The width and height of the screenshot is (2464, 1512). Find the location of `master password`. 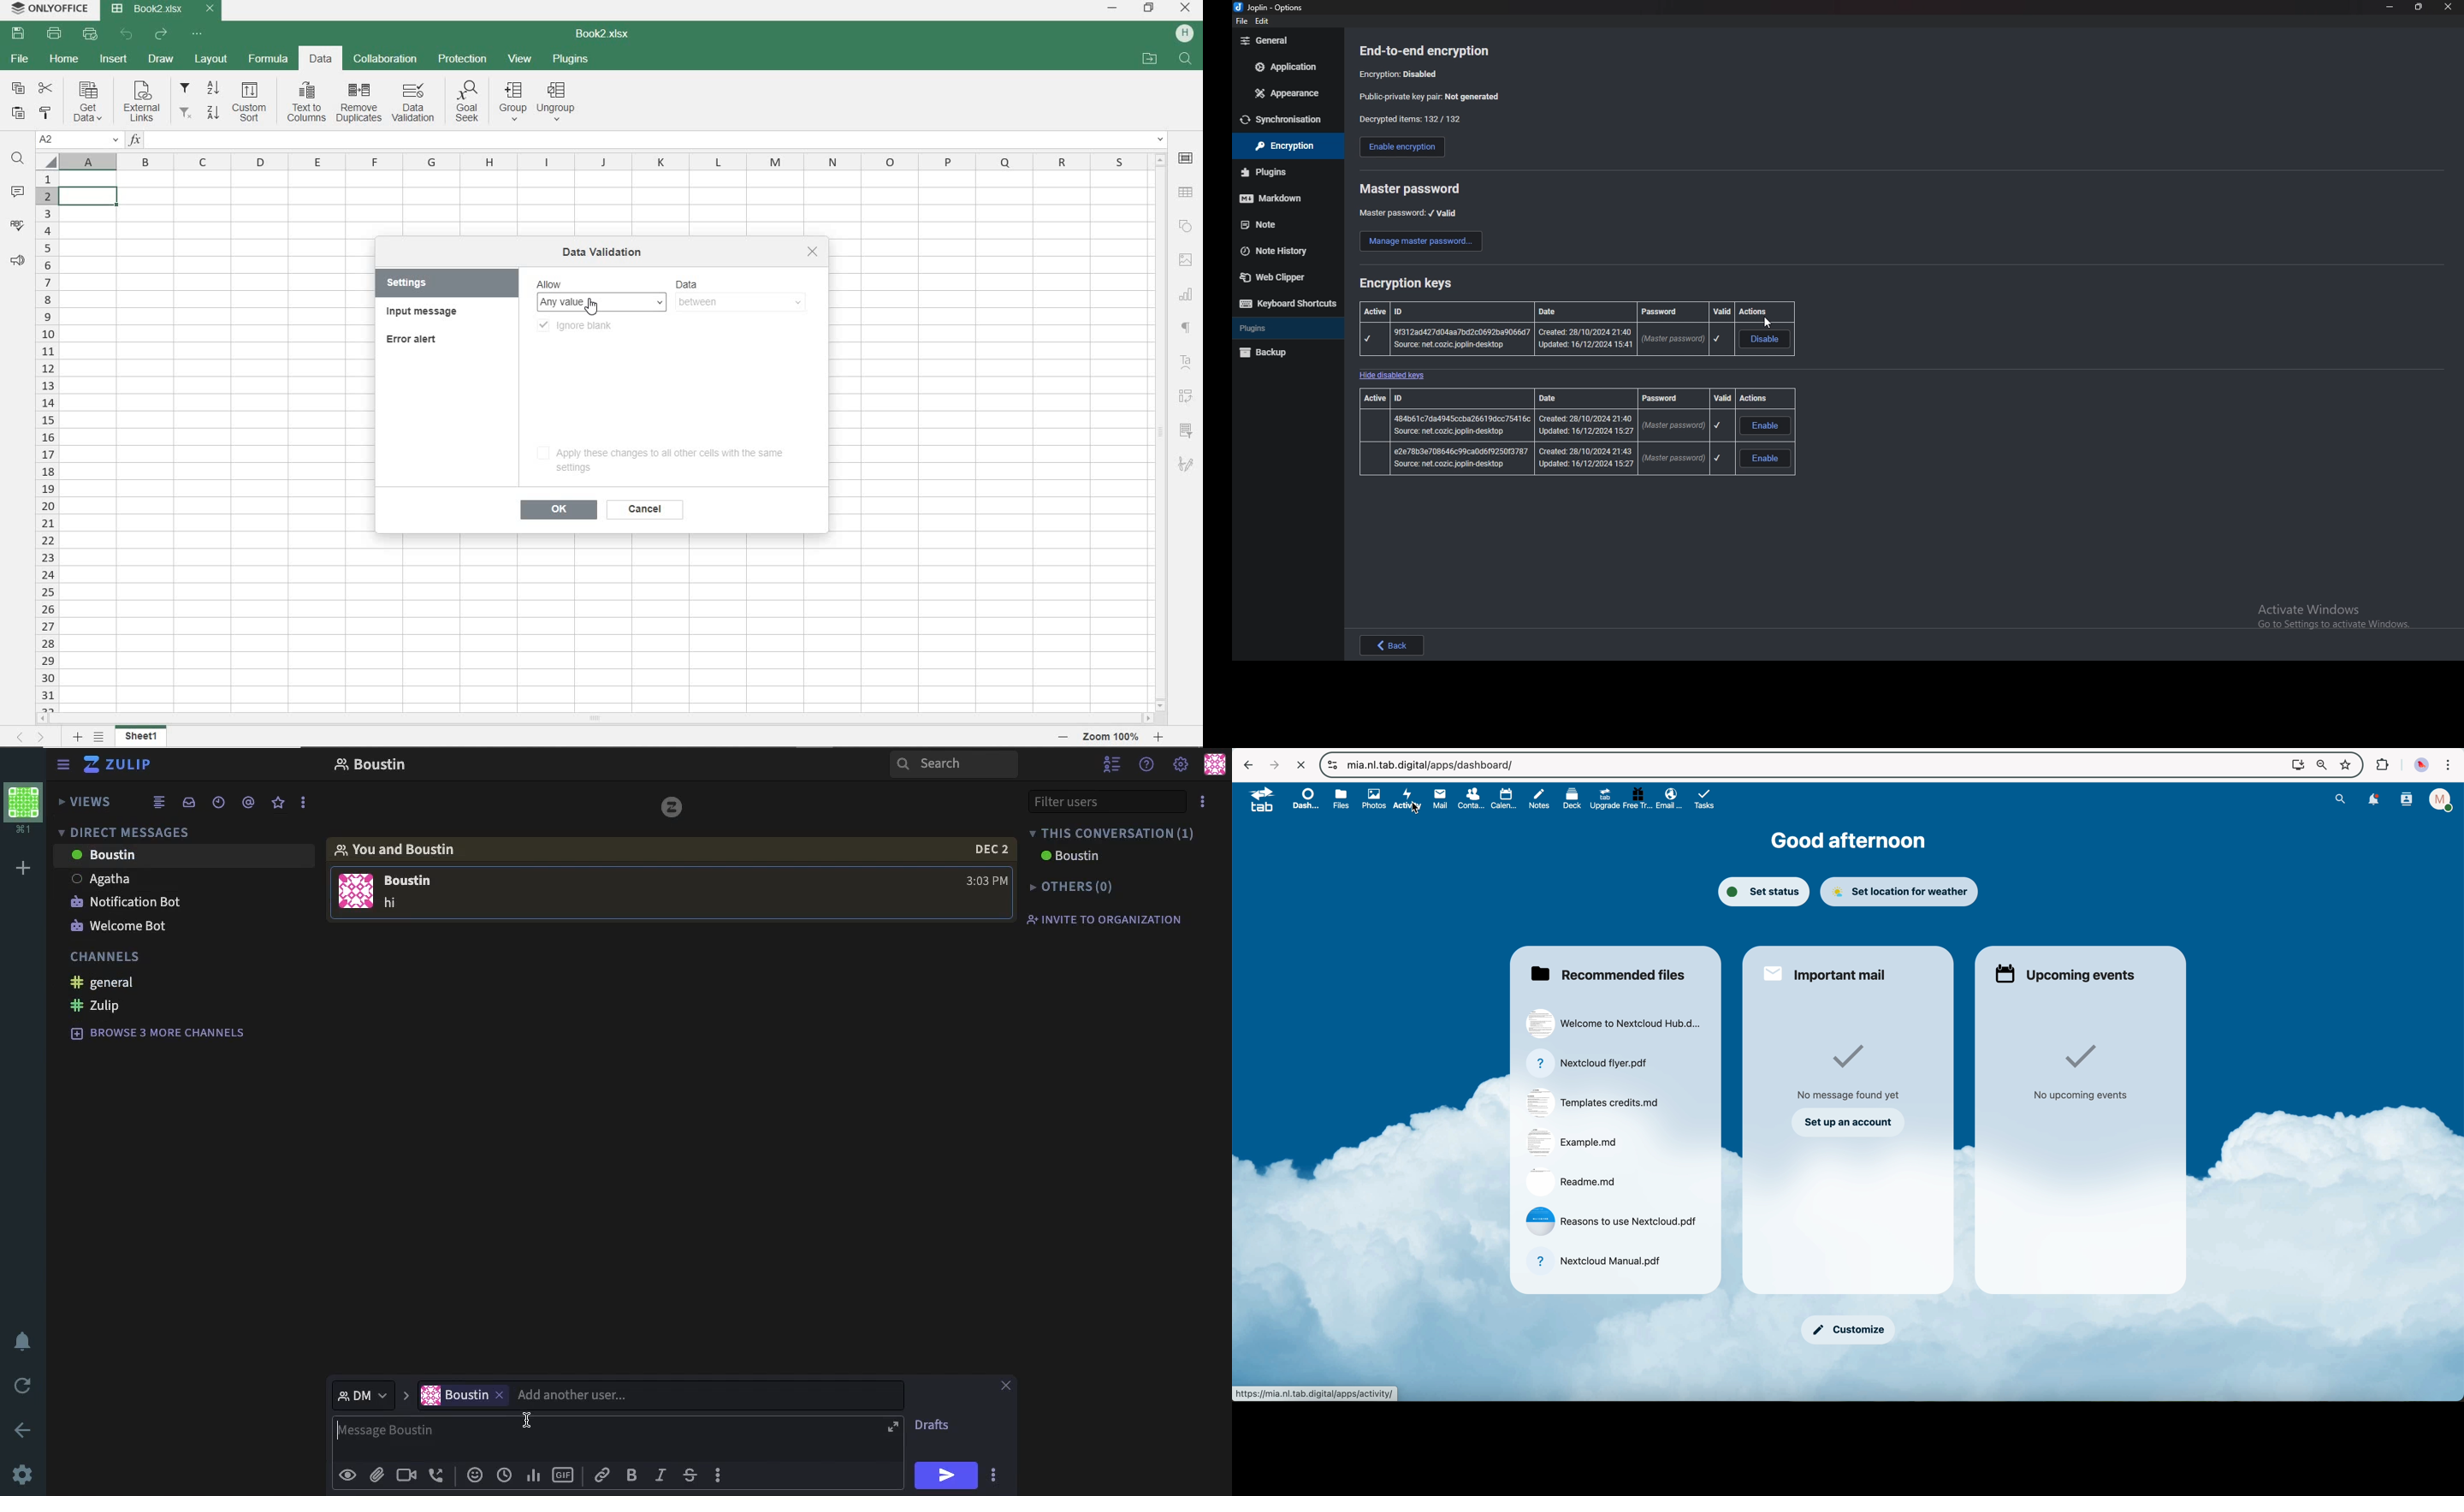

master password is located at coordinates (1544, 424).